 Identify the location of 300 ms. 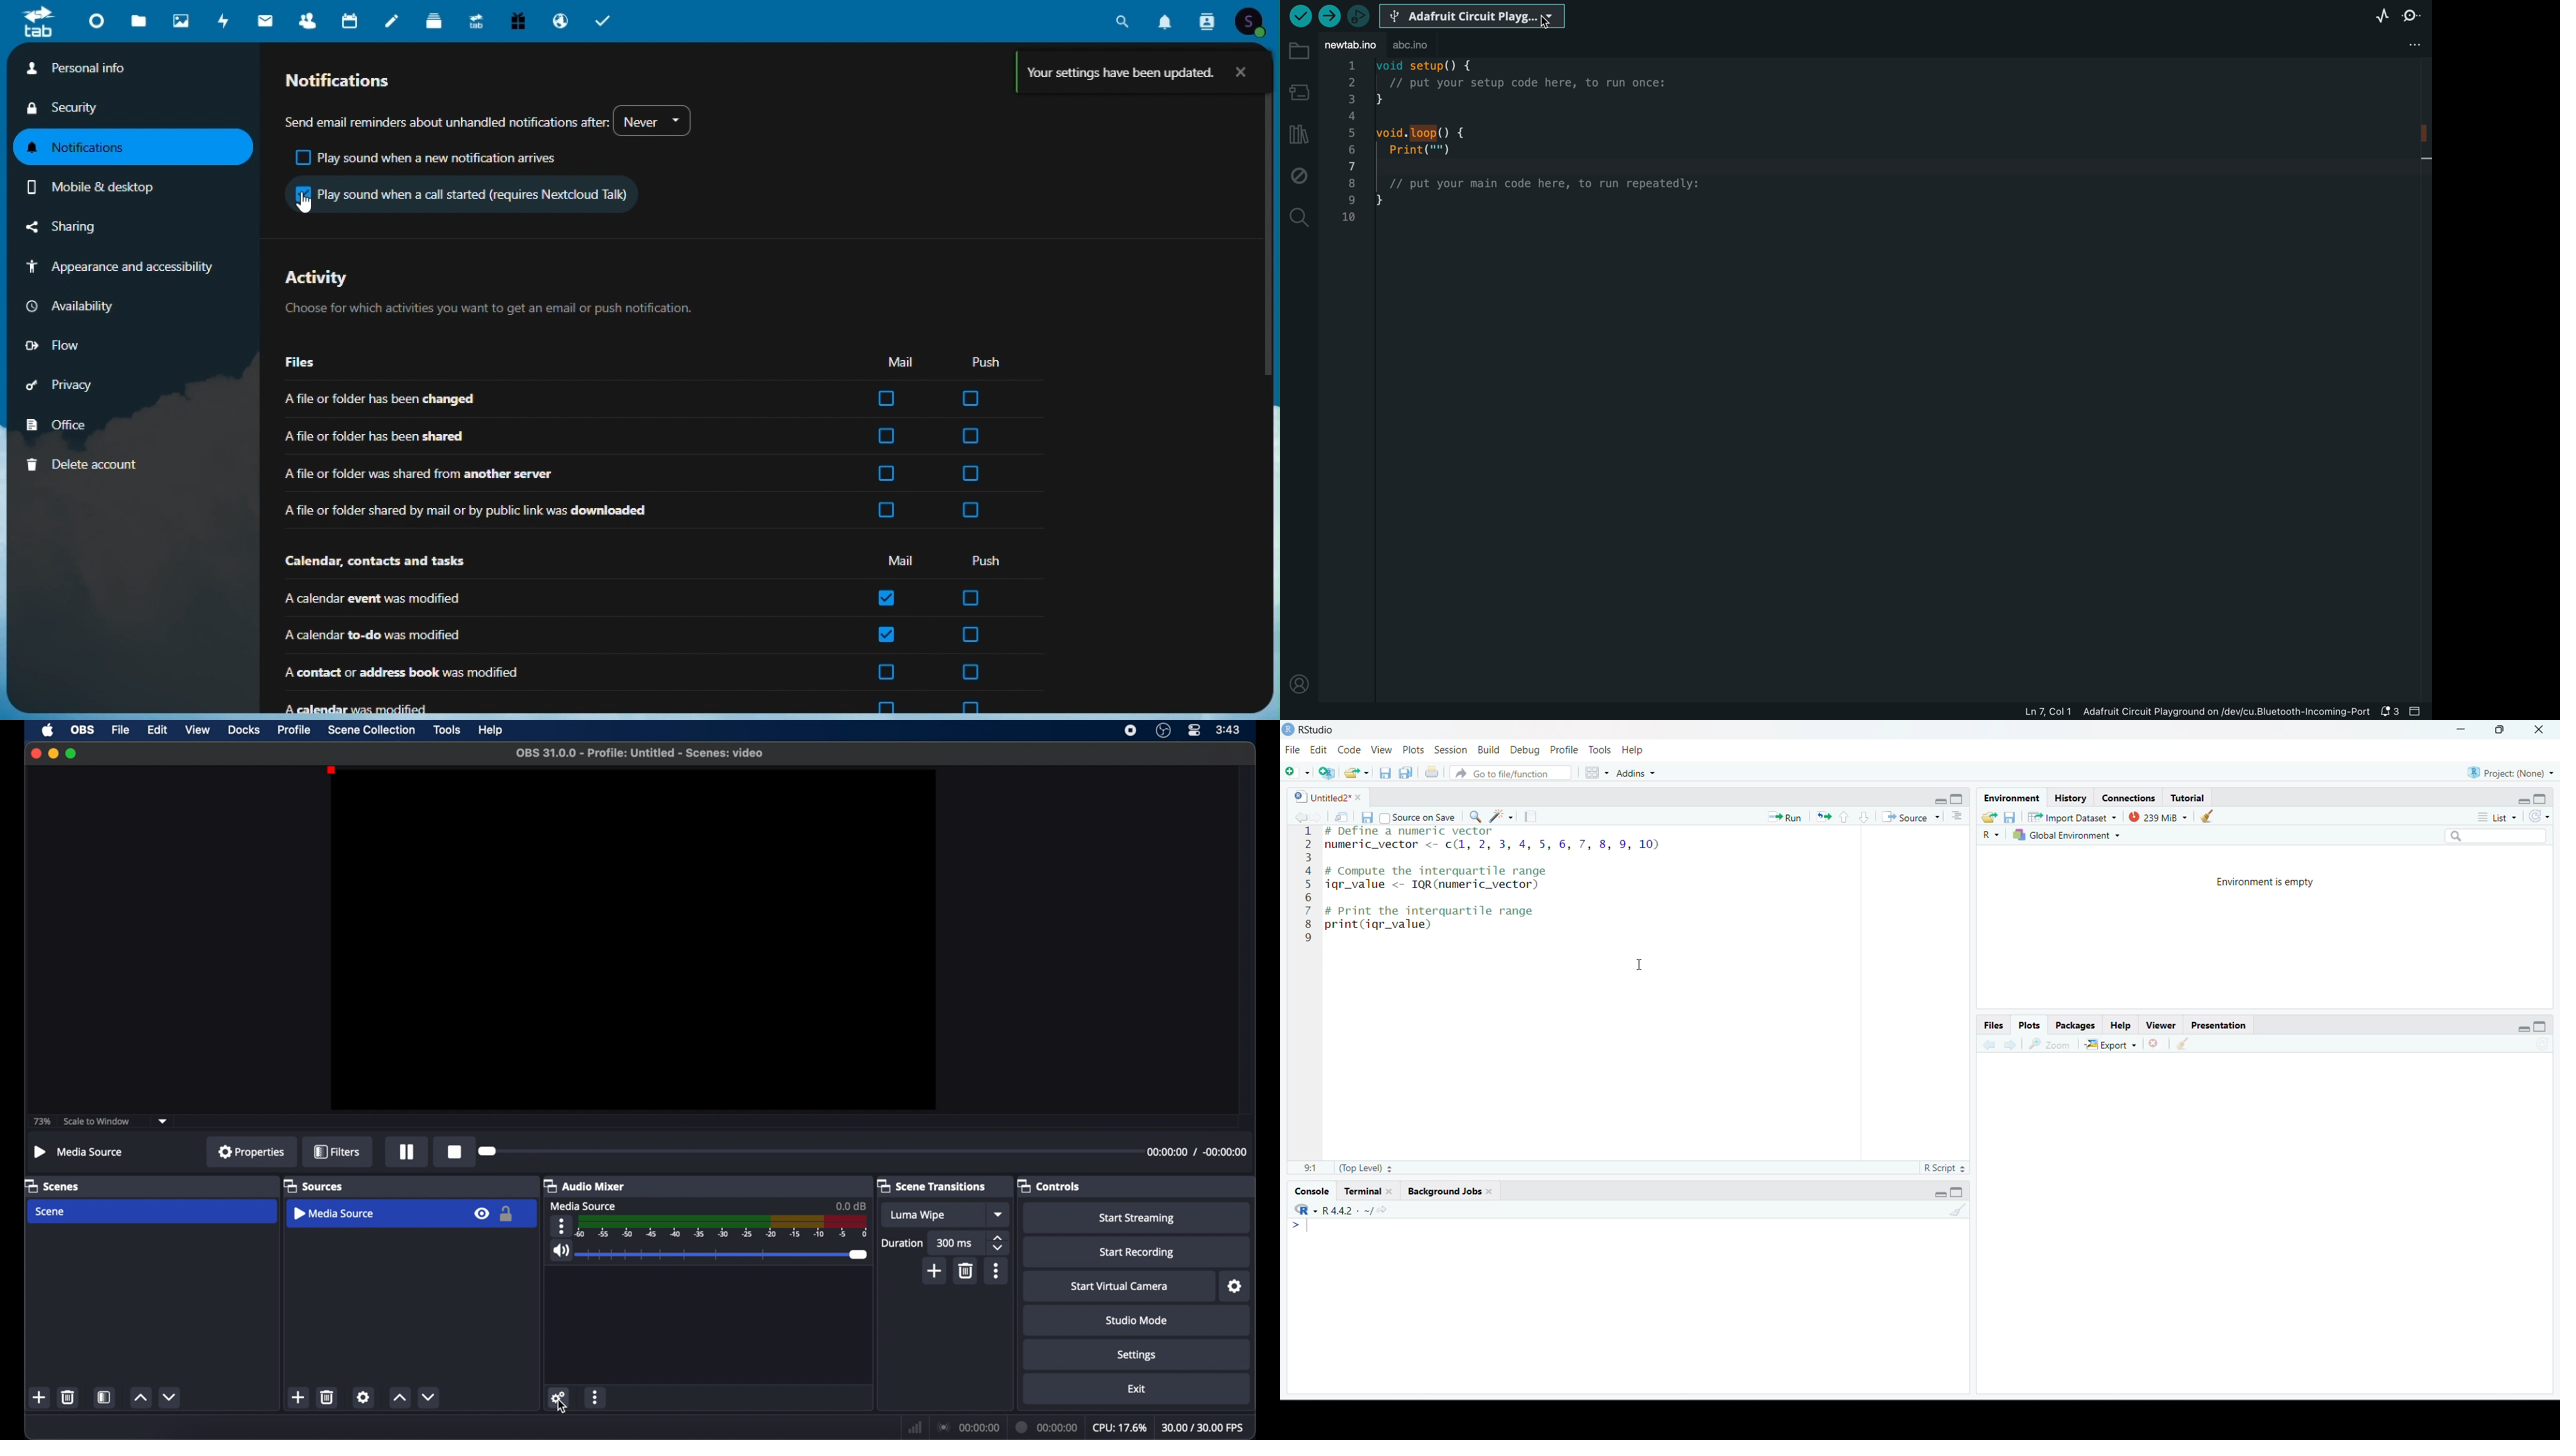
(956, 1242).